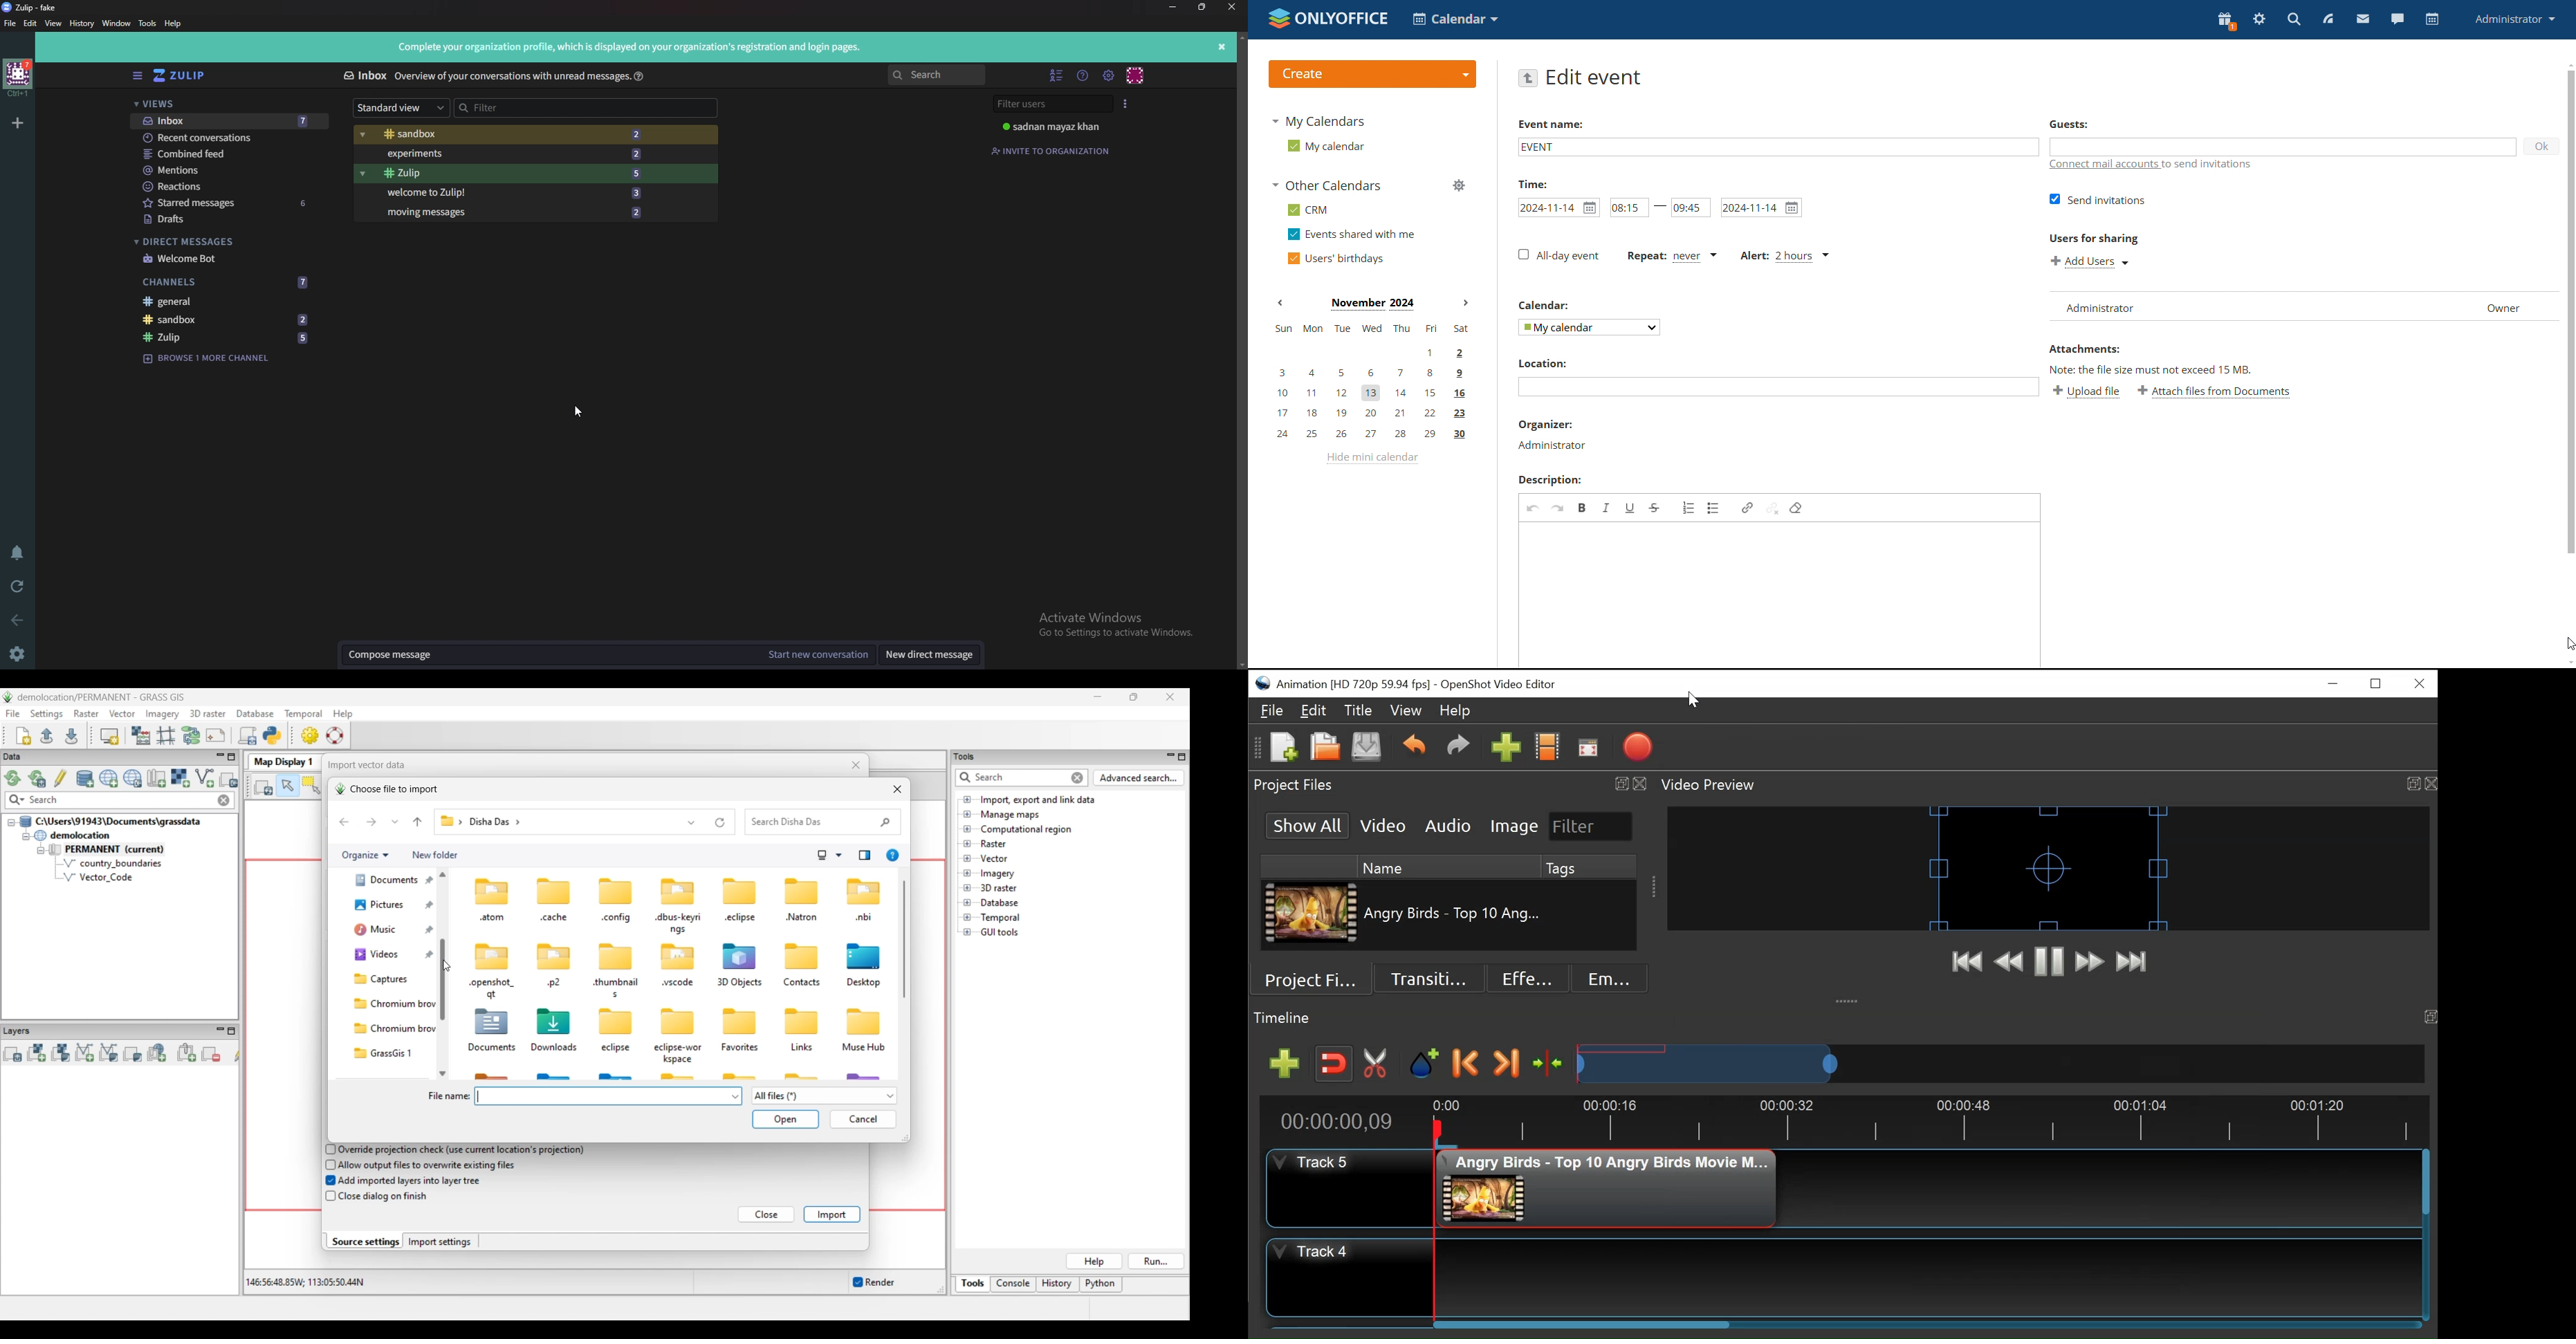  Describe the element at coordinates (226, 337) in the screenshot. I see `zulip` at that location.